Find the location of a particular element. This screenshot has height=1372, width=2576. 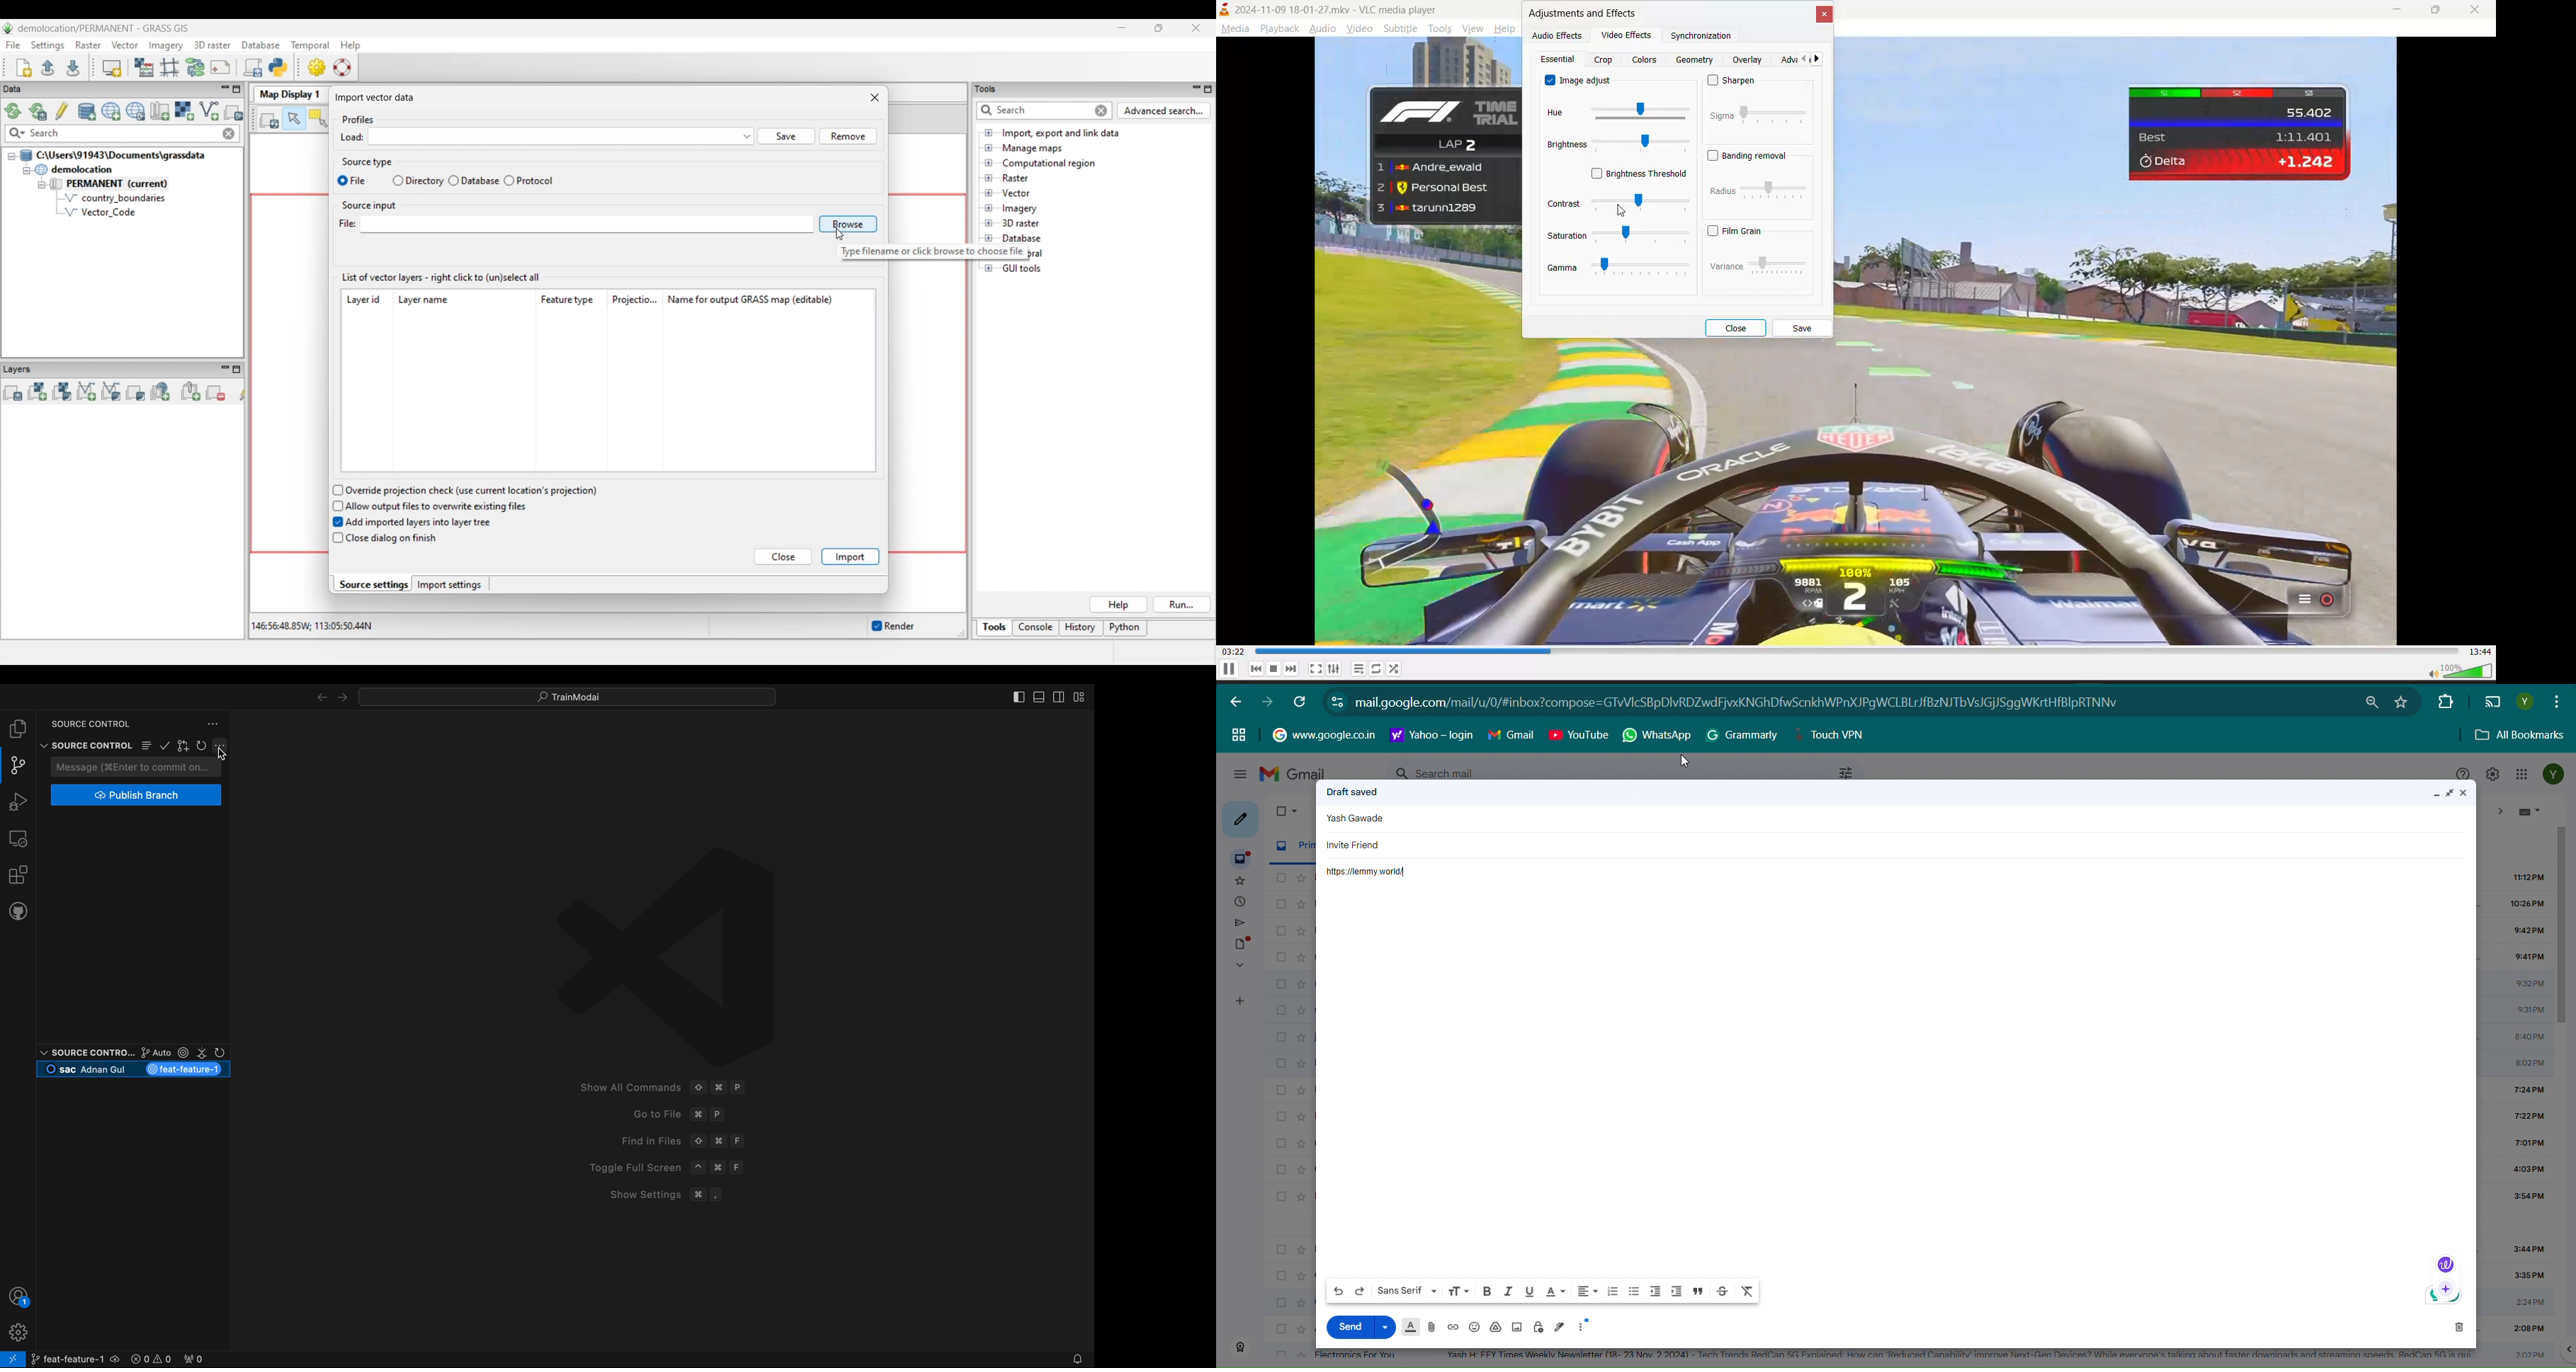

github is located at coordinates (18, 910).